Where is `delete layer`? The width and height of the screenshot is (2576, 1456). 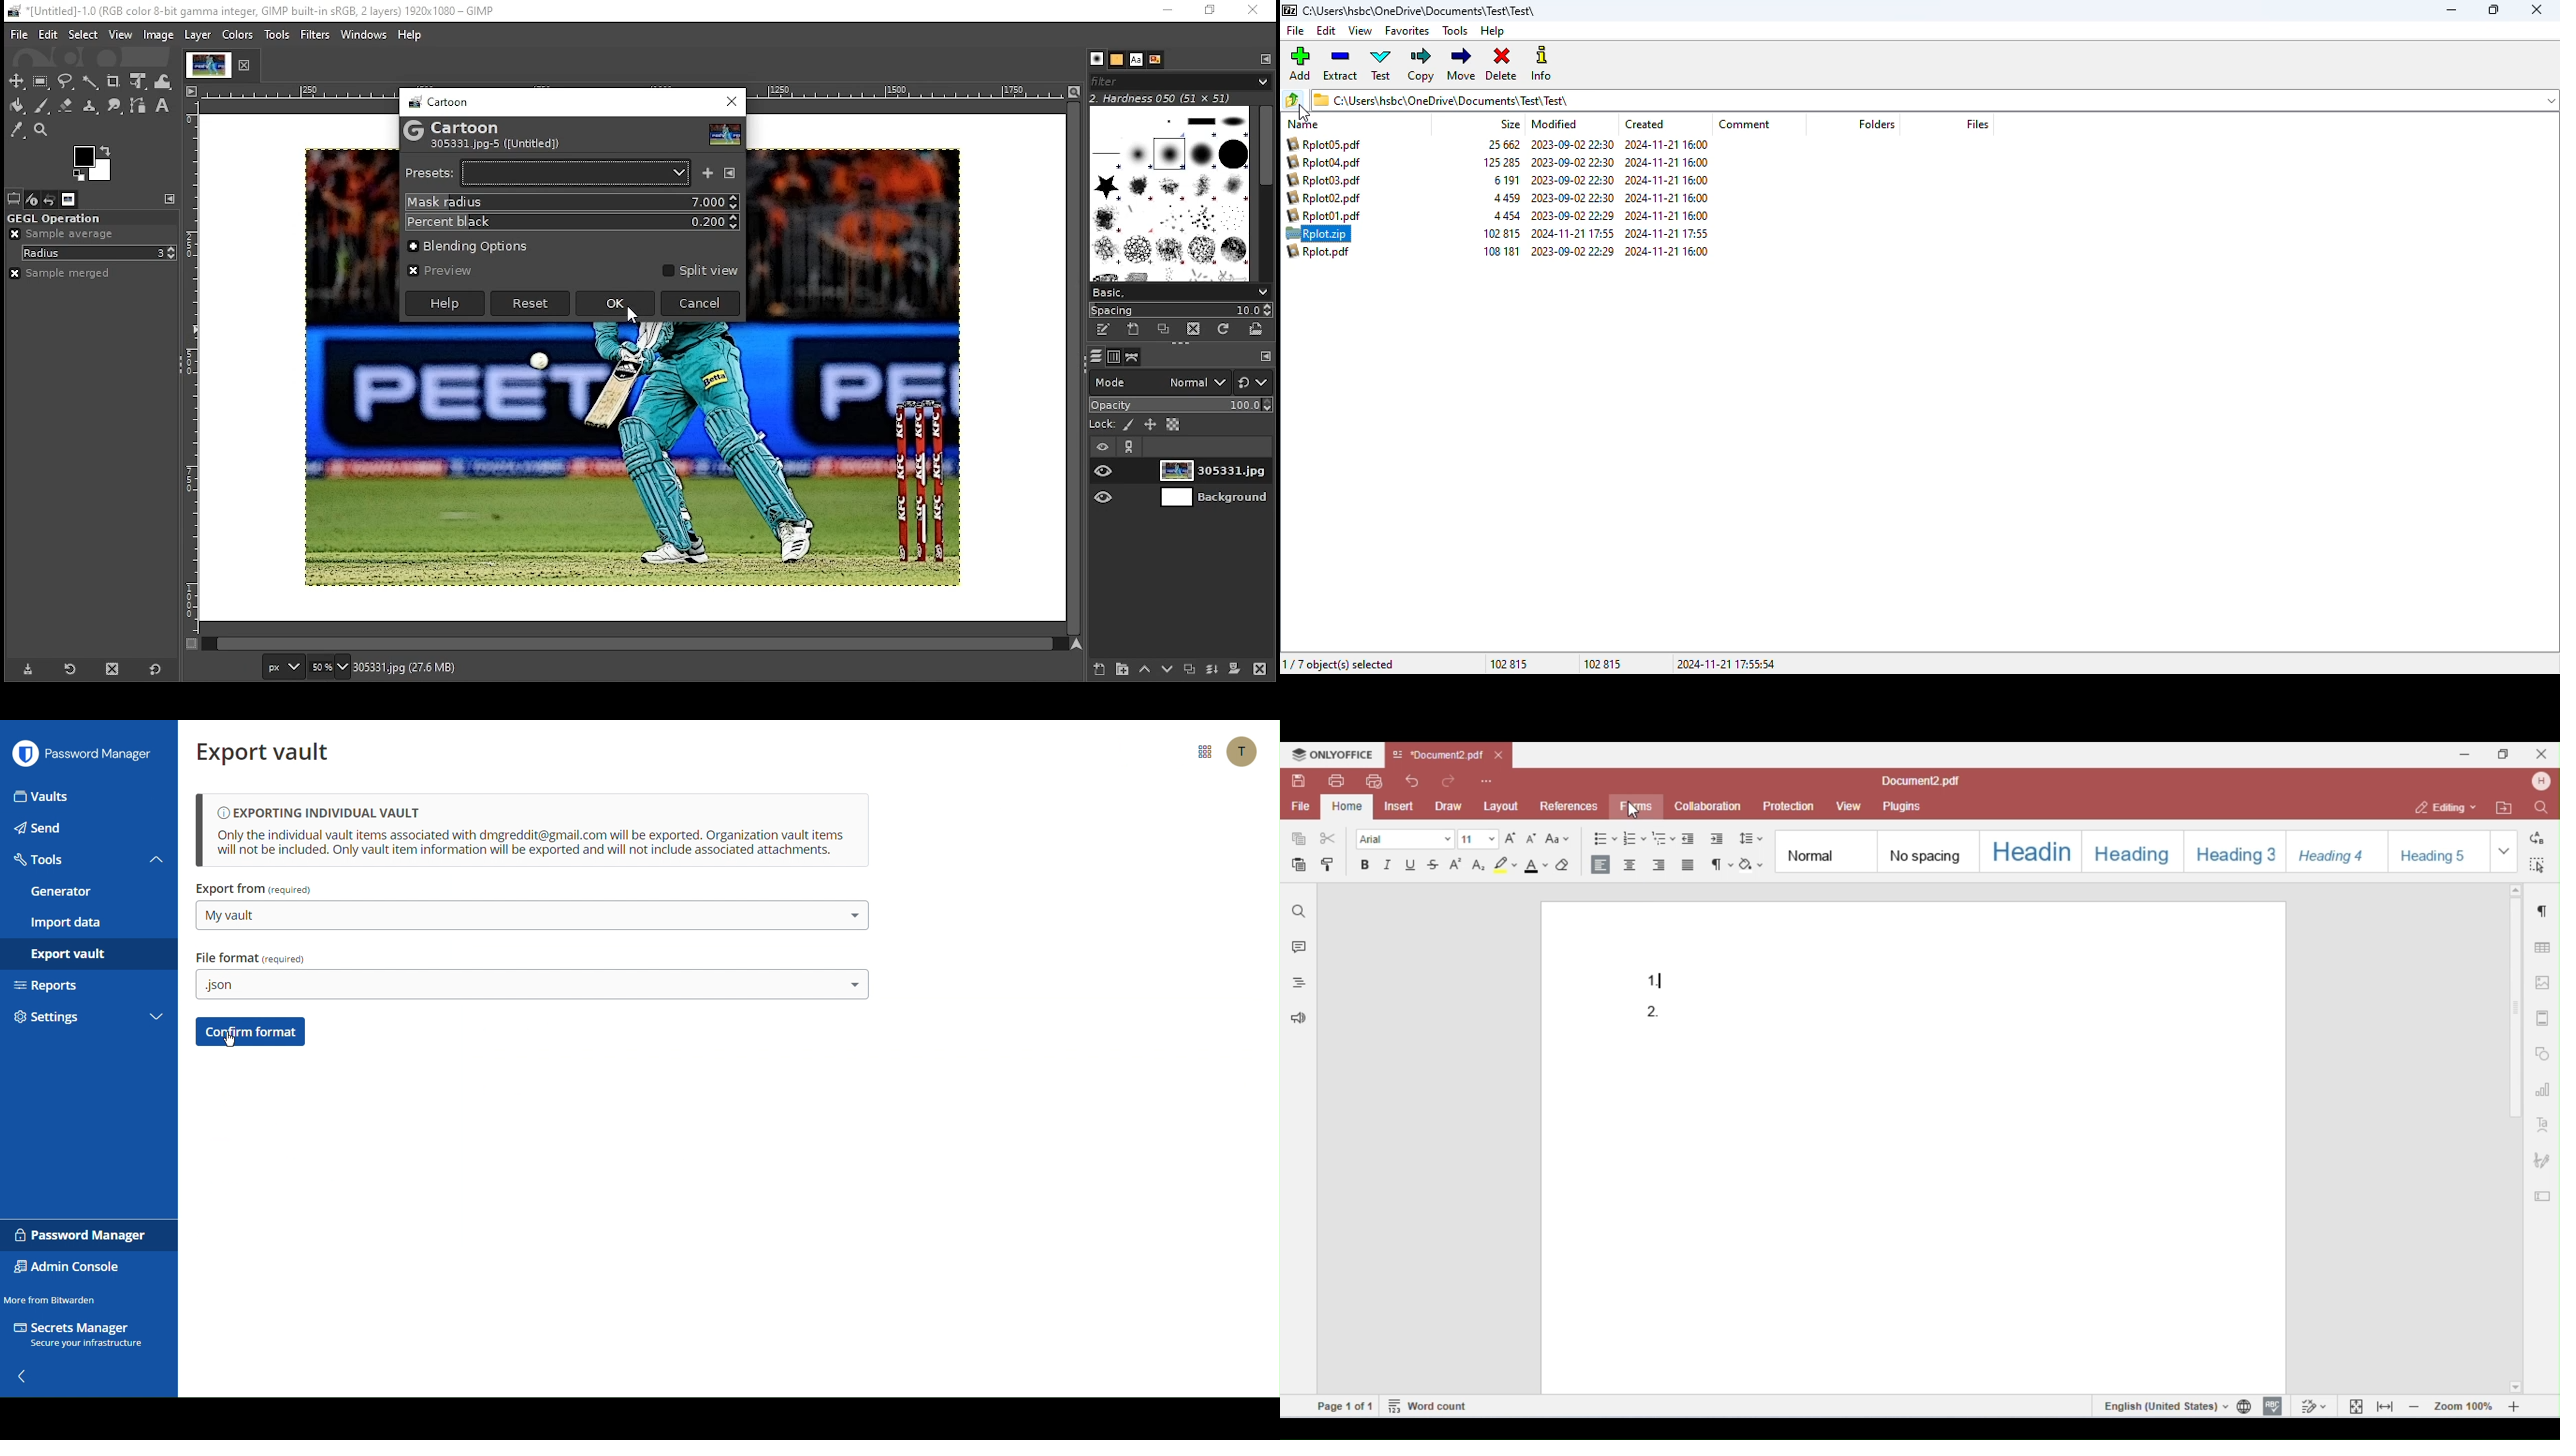 delete layer is located at coordinates (1262, 671).